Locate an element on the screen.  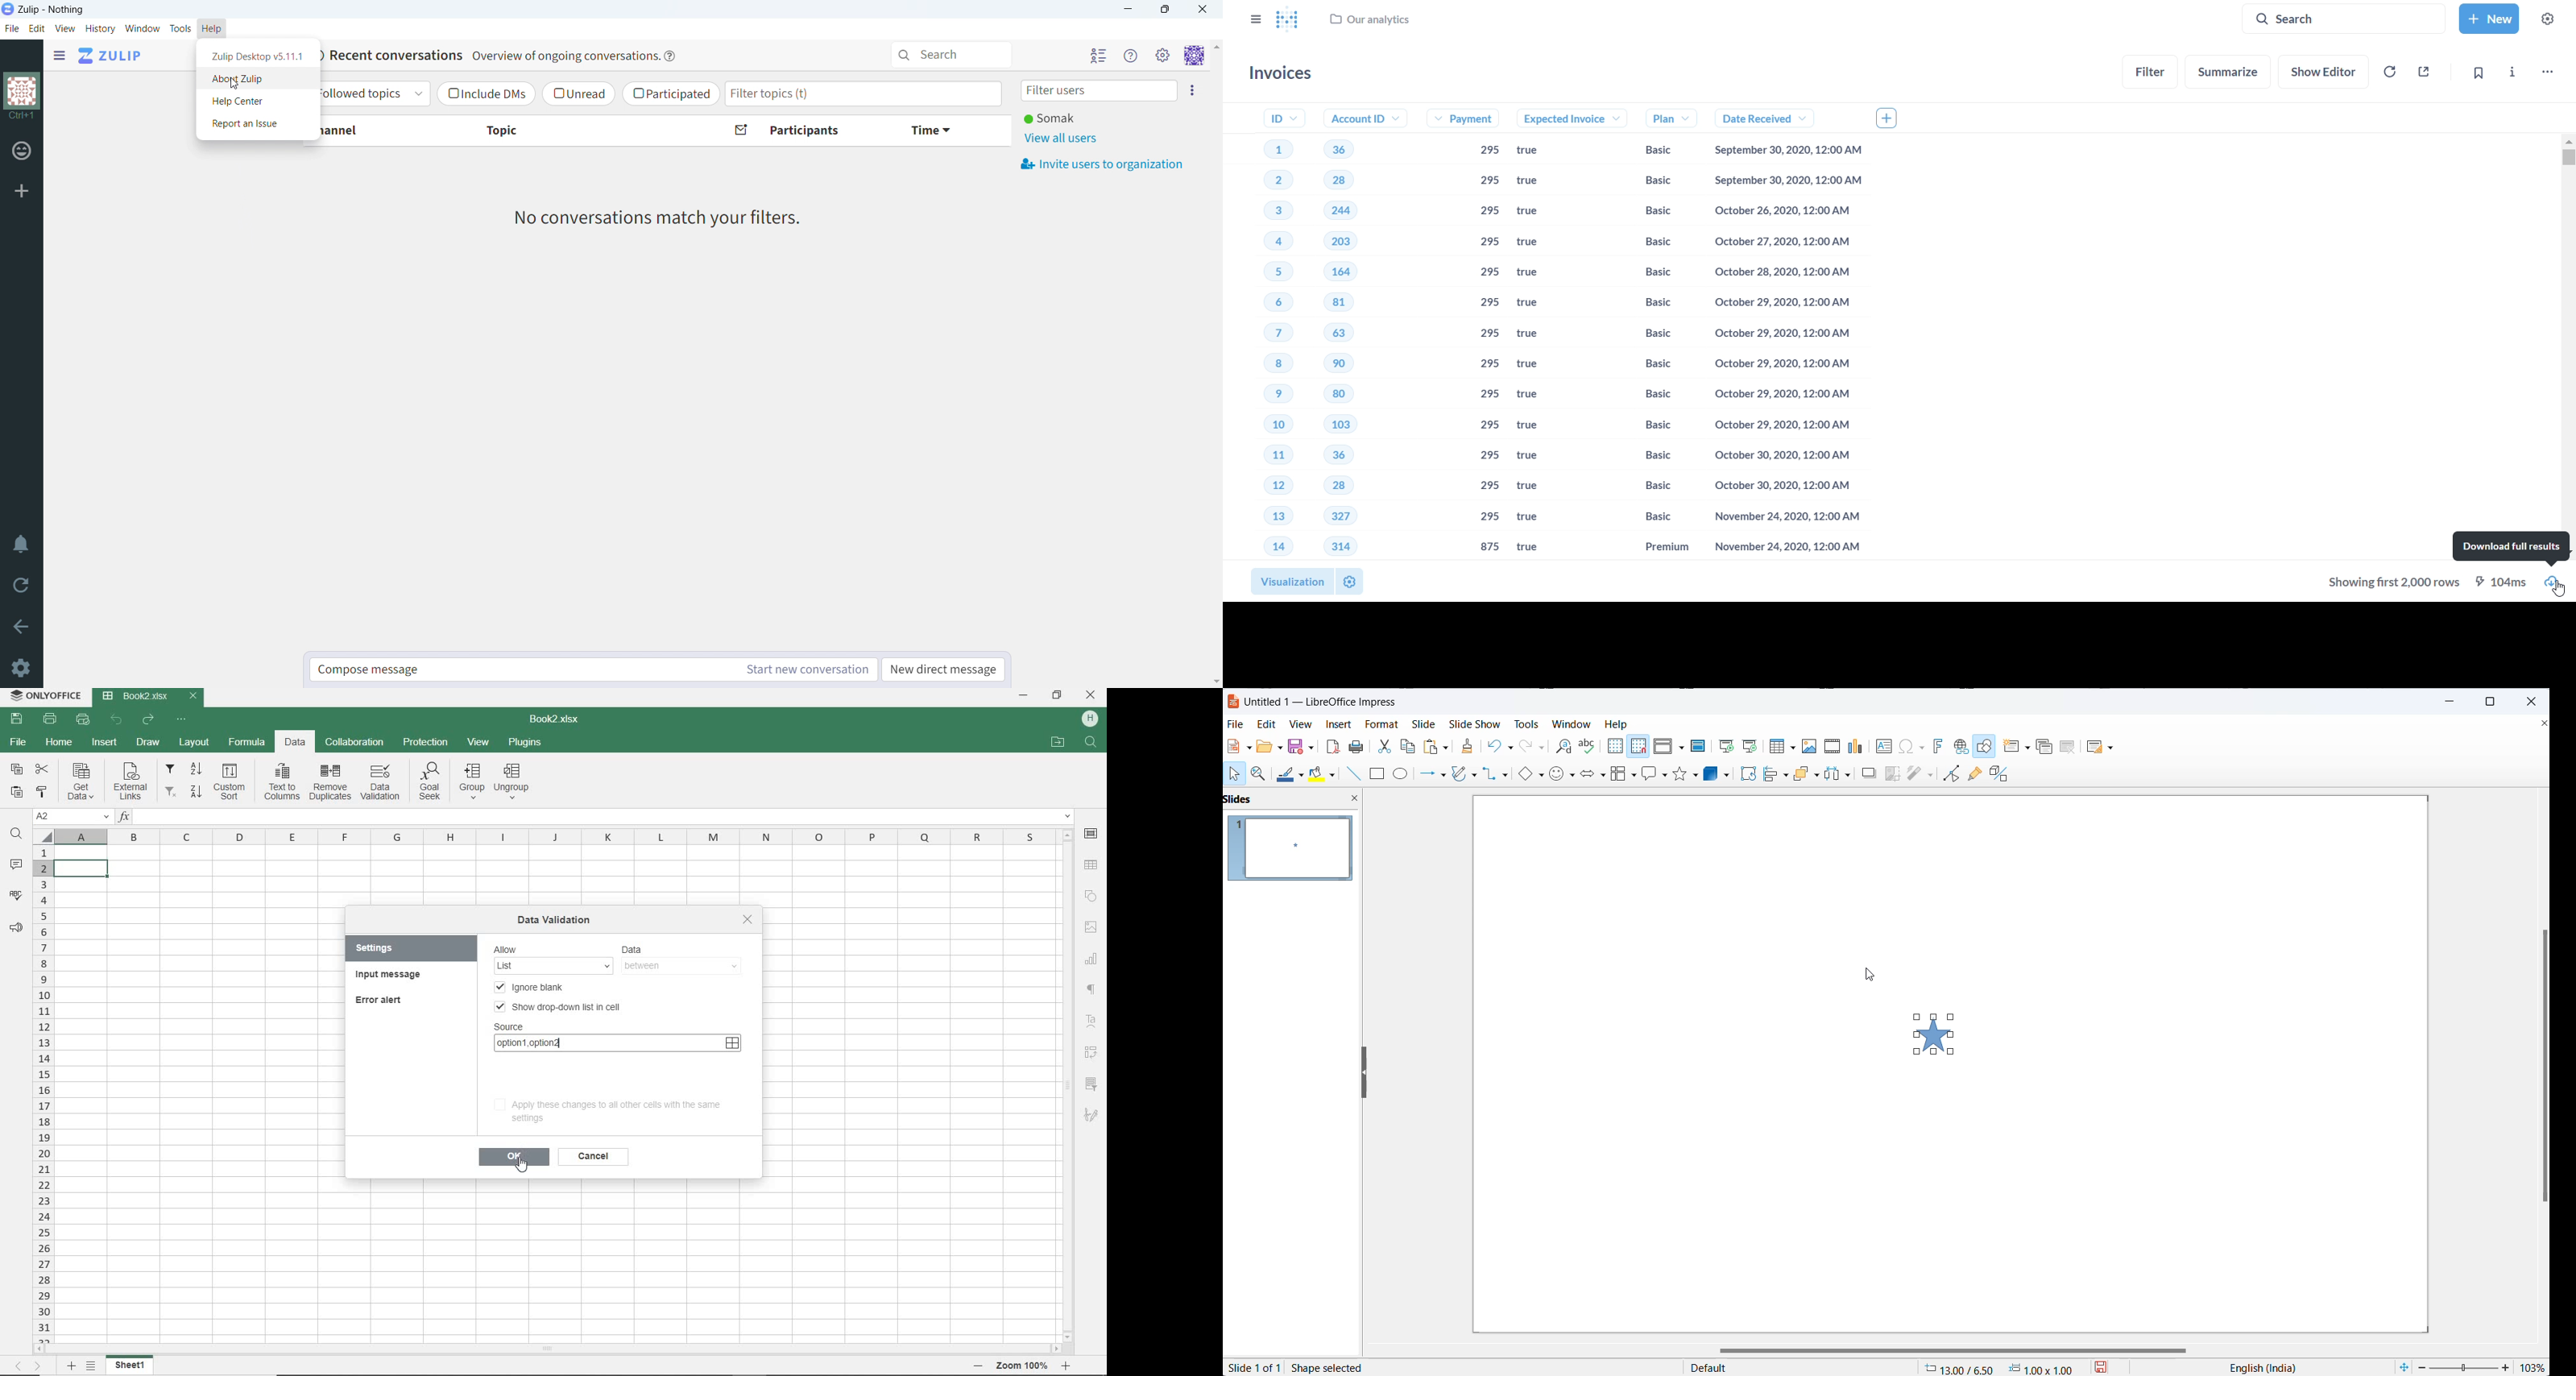
 is located at coordinates (1840, 774).